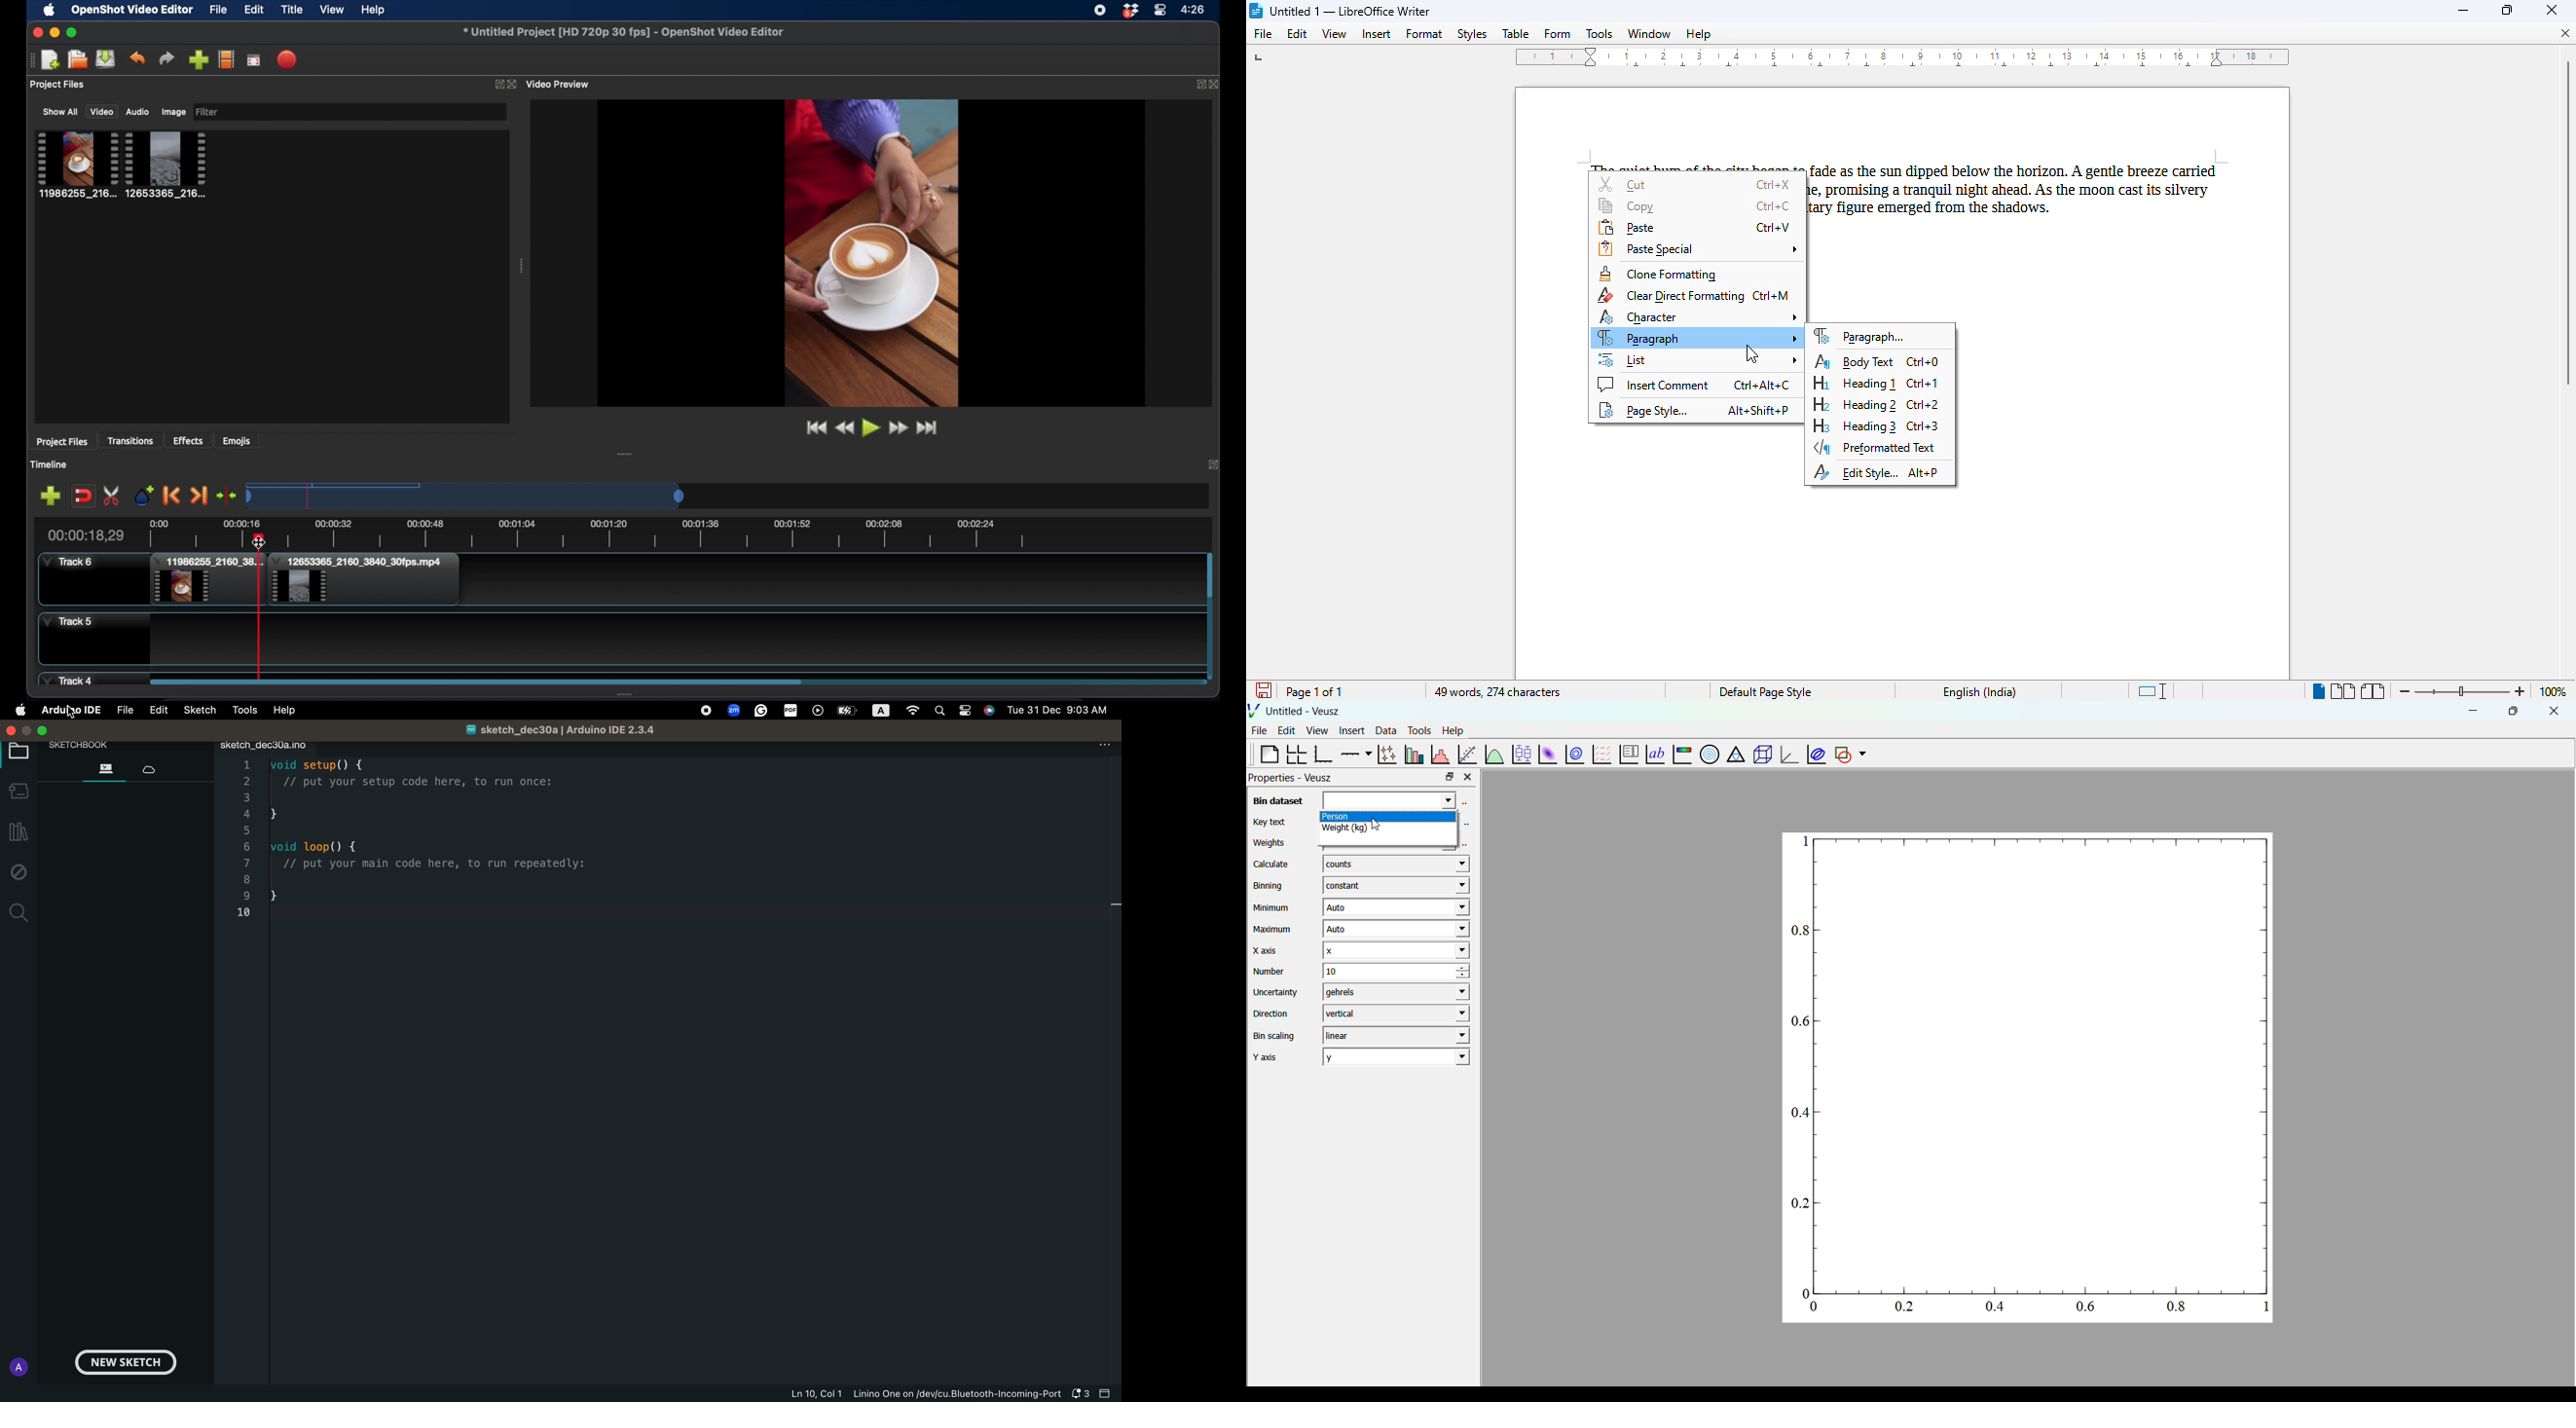 This screenshot has height=1428, width=2576. What do you see at coordinates (1453, 729) in the screenshot?
I see `help` at bounding box center [1453, 729].